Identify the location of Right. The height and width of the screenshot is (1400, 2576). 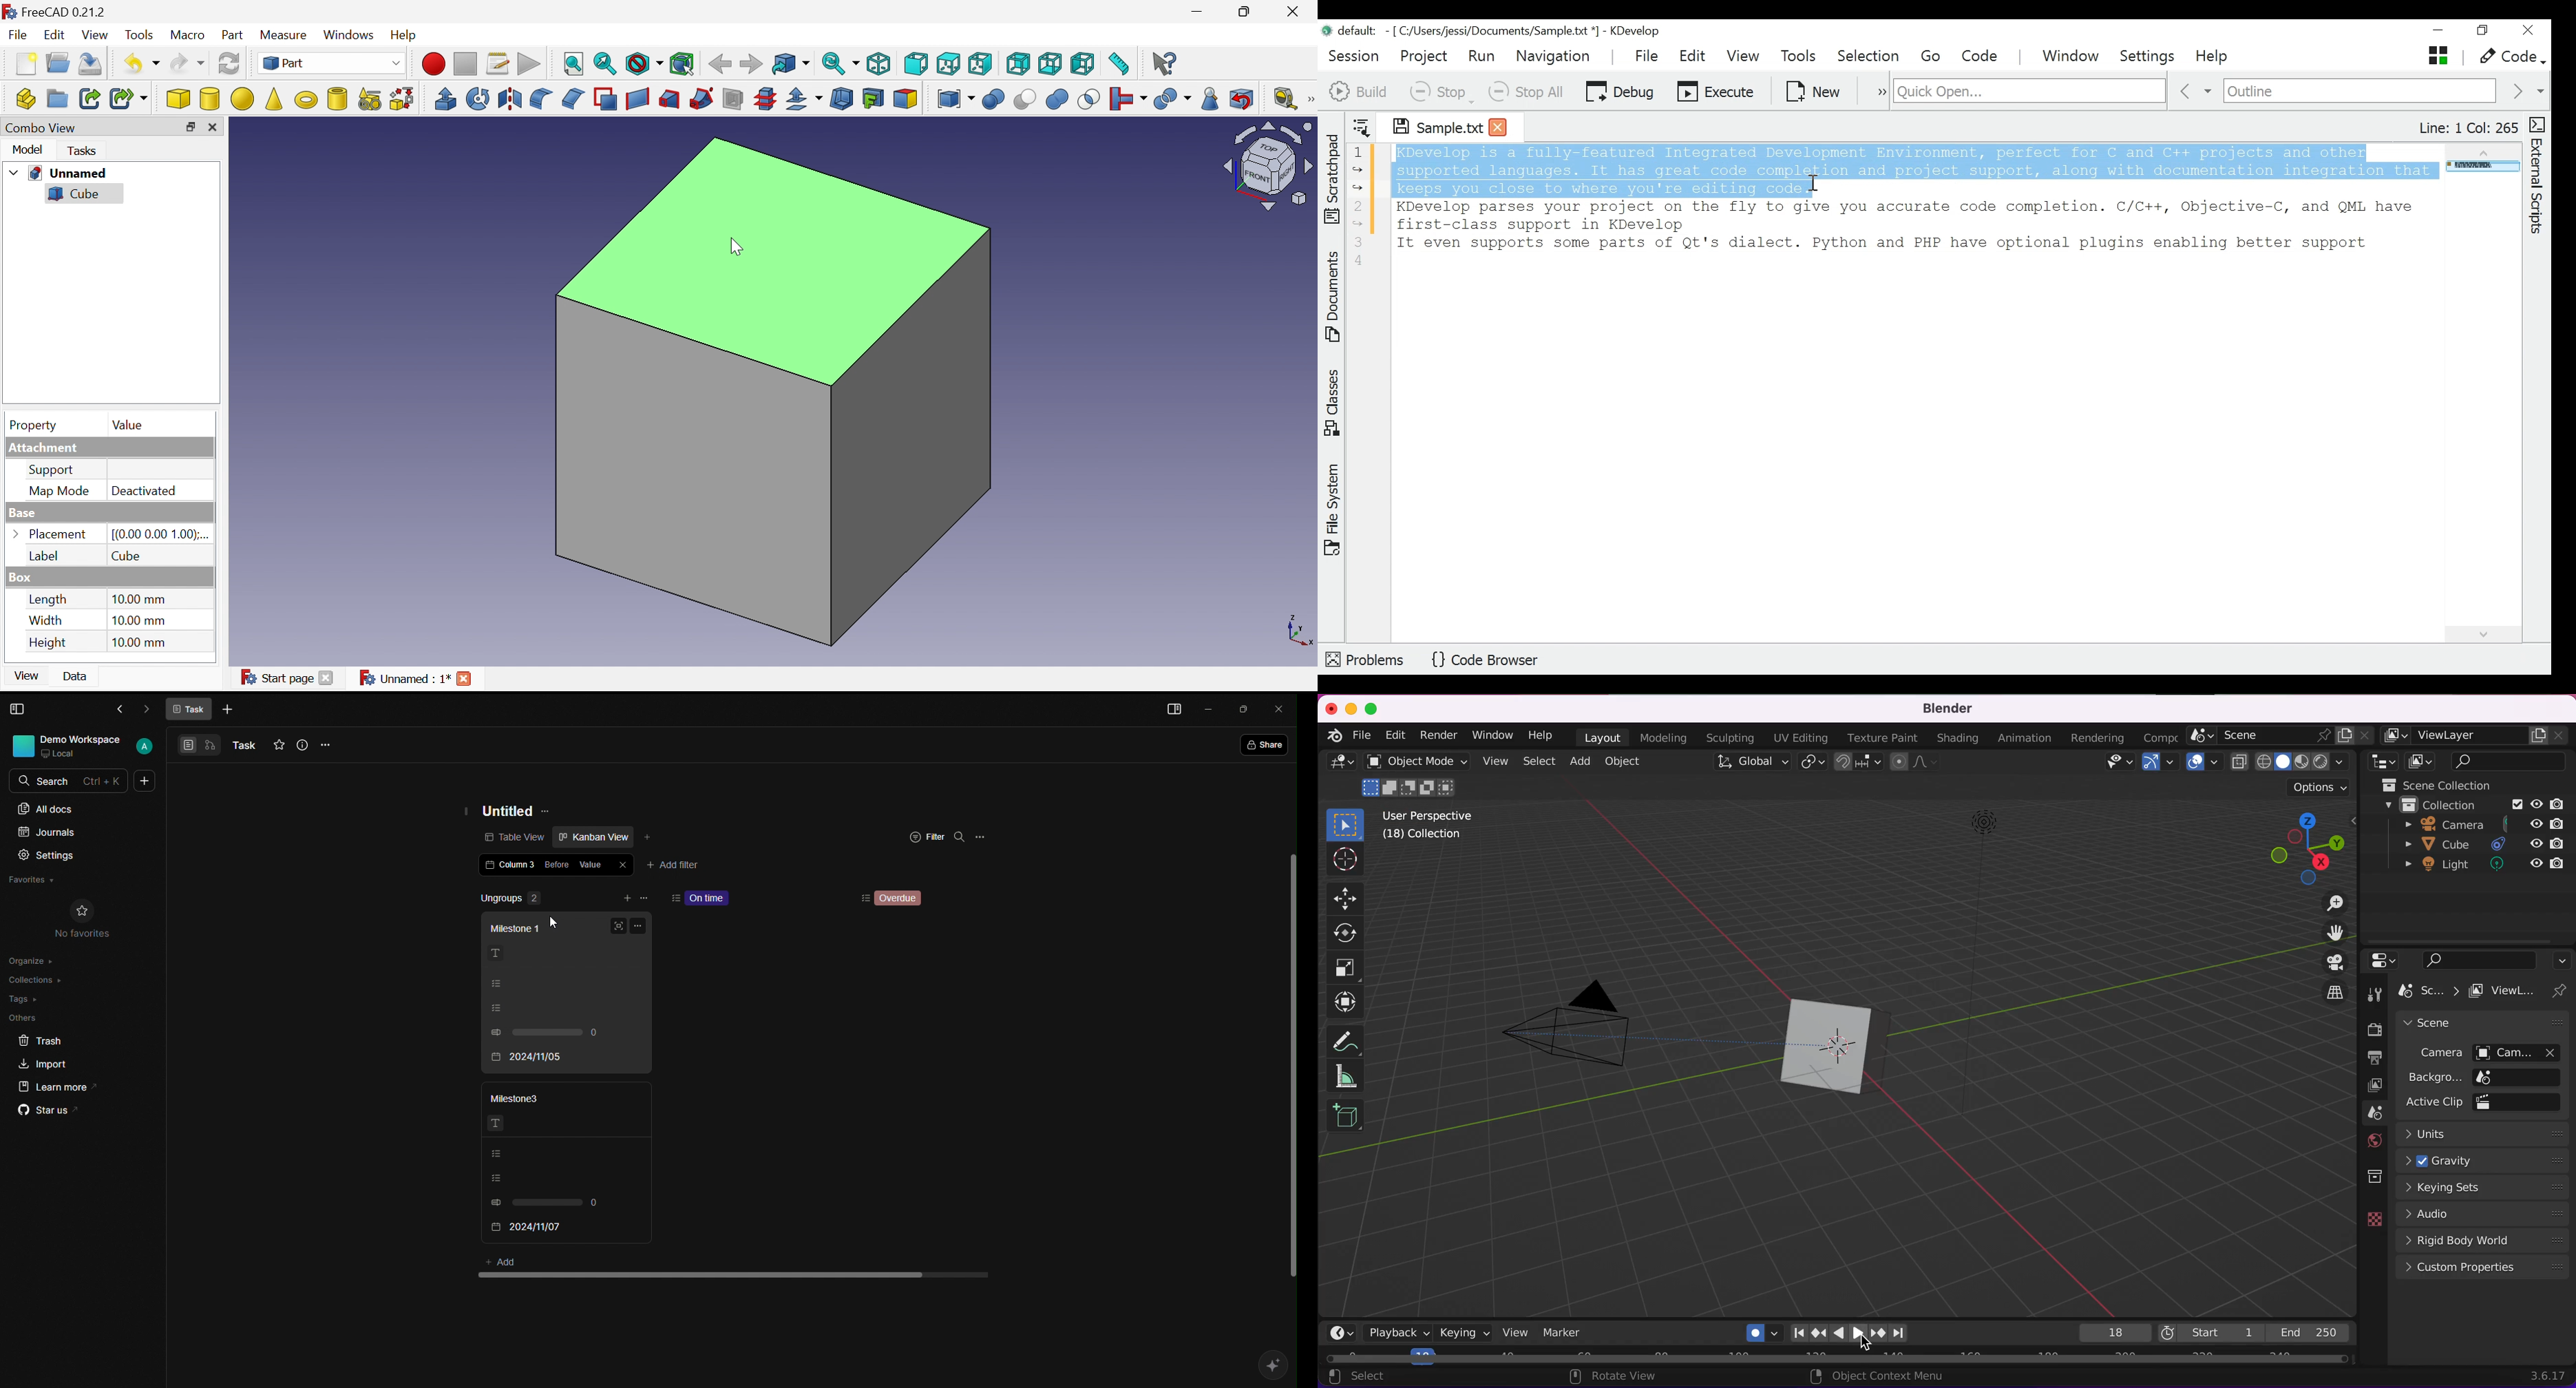
(980, 63).